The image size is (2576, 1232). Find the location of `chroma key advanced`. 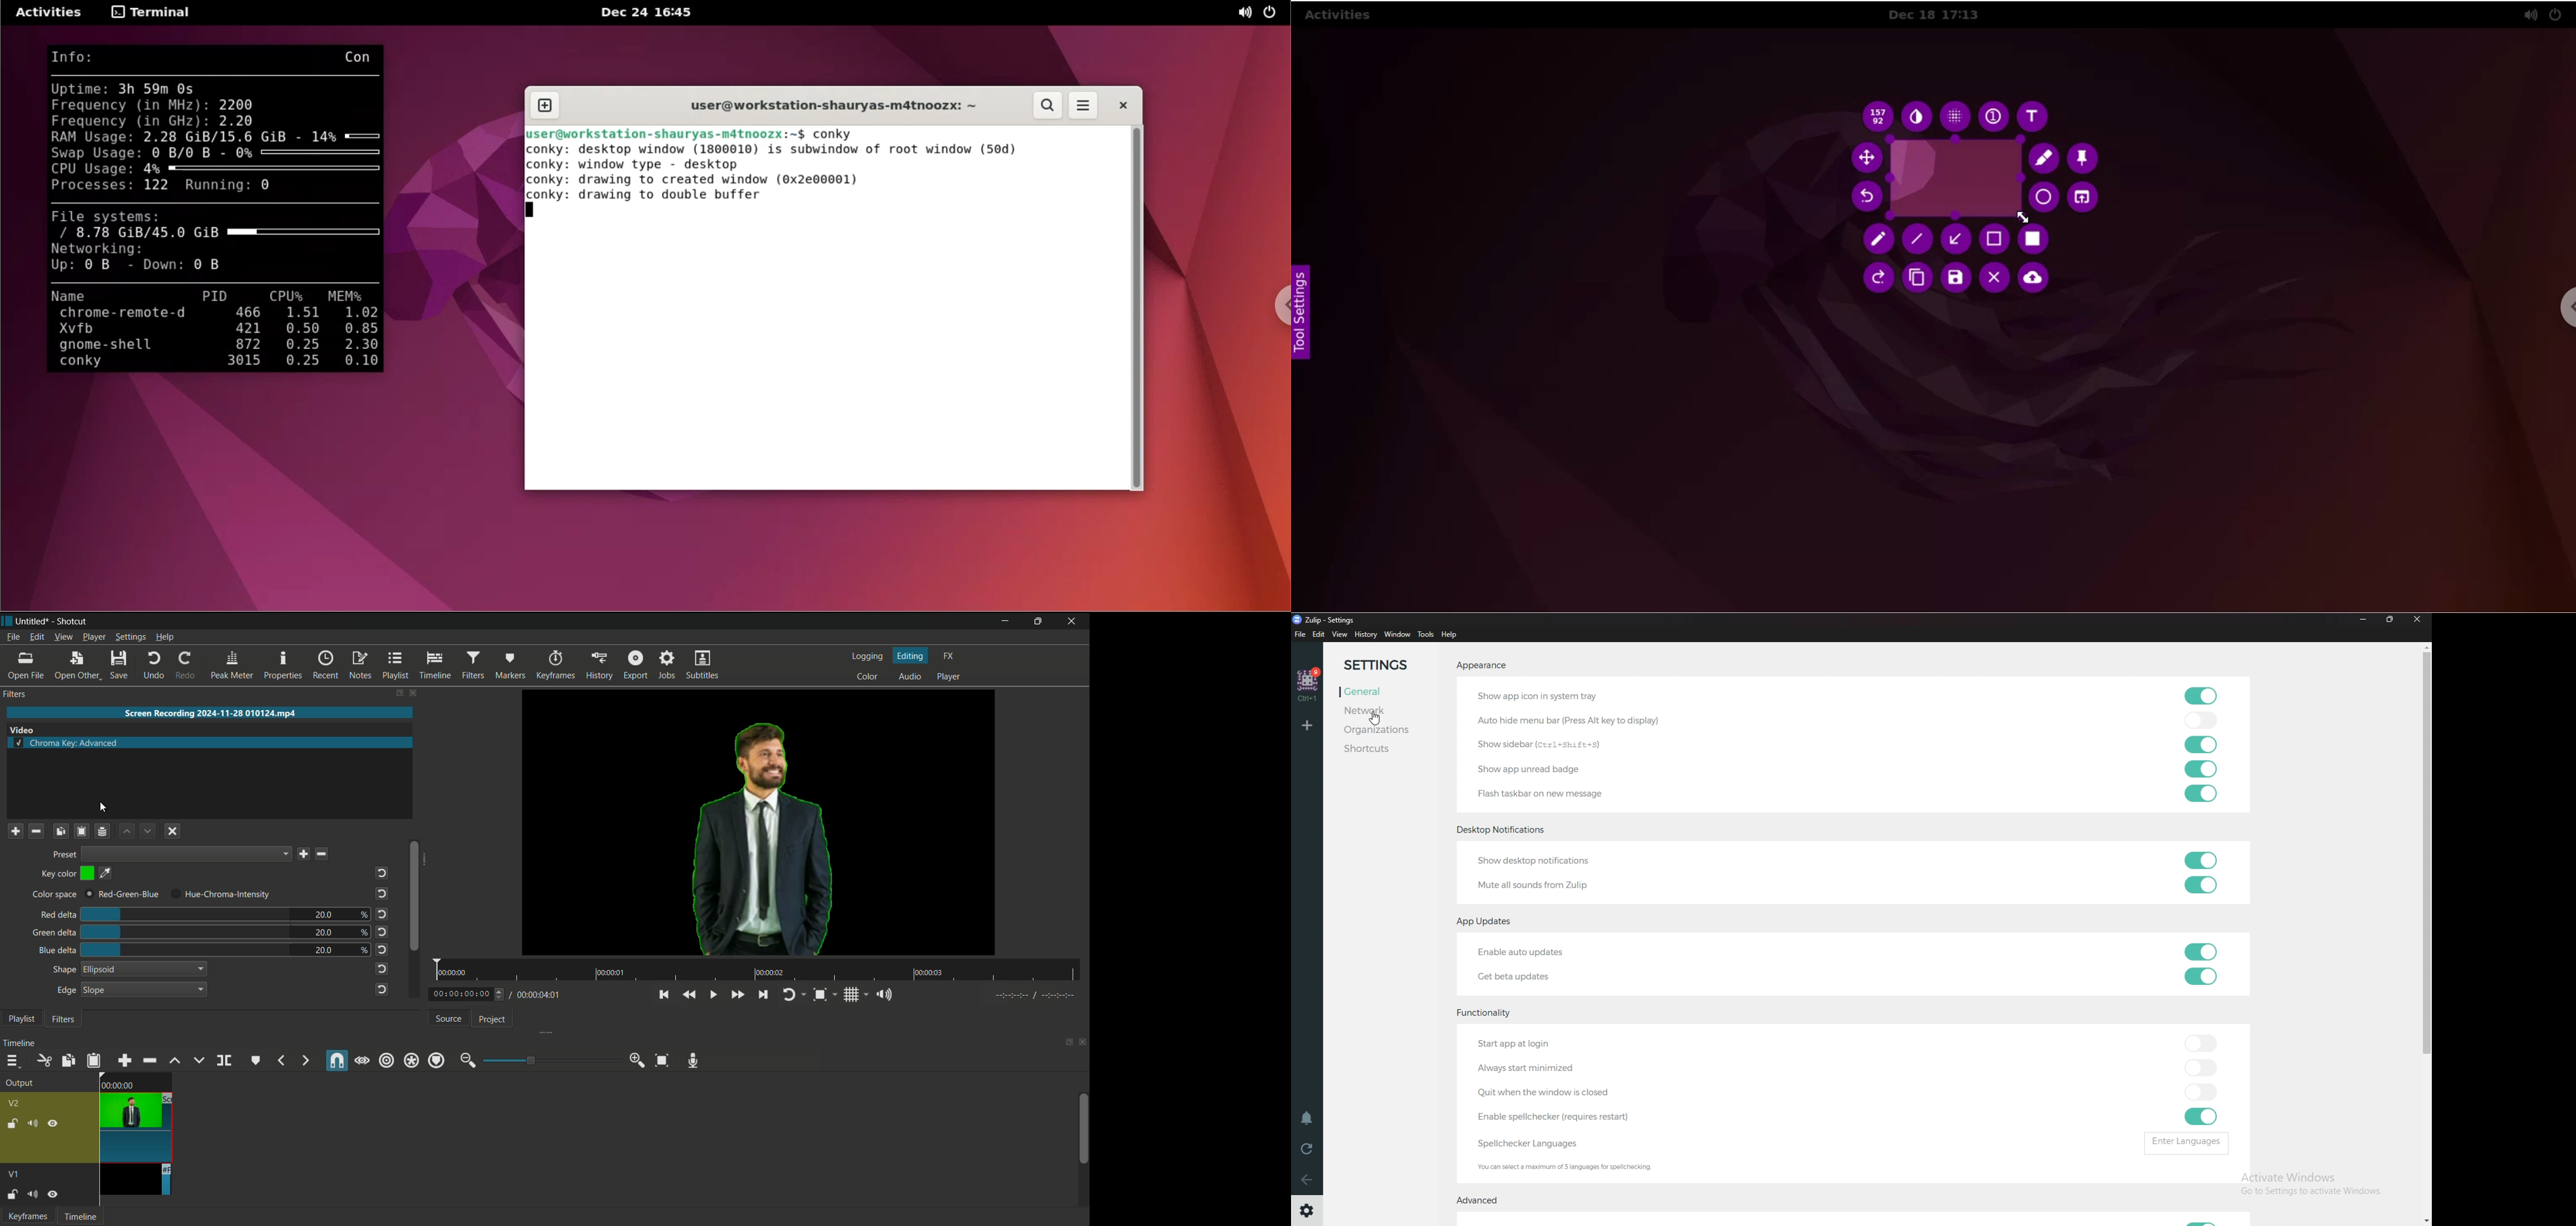

chroma key advanced is located at coordinates (65, 742).